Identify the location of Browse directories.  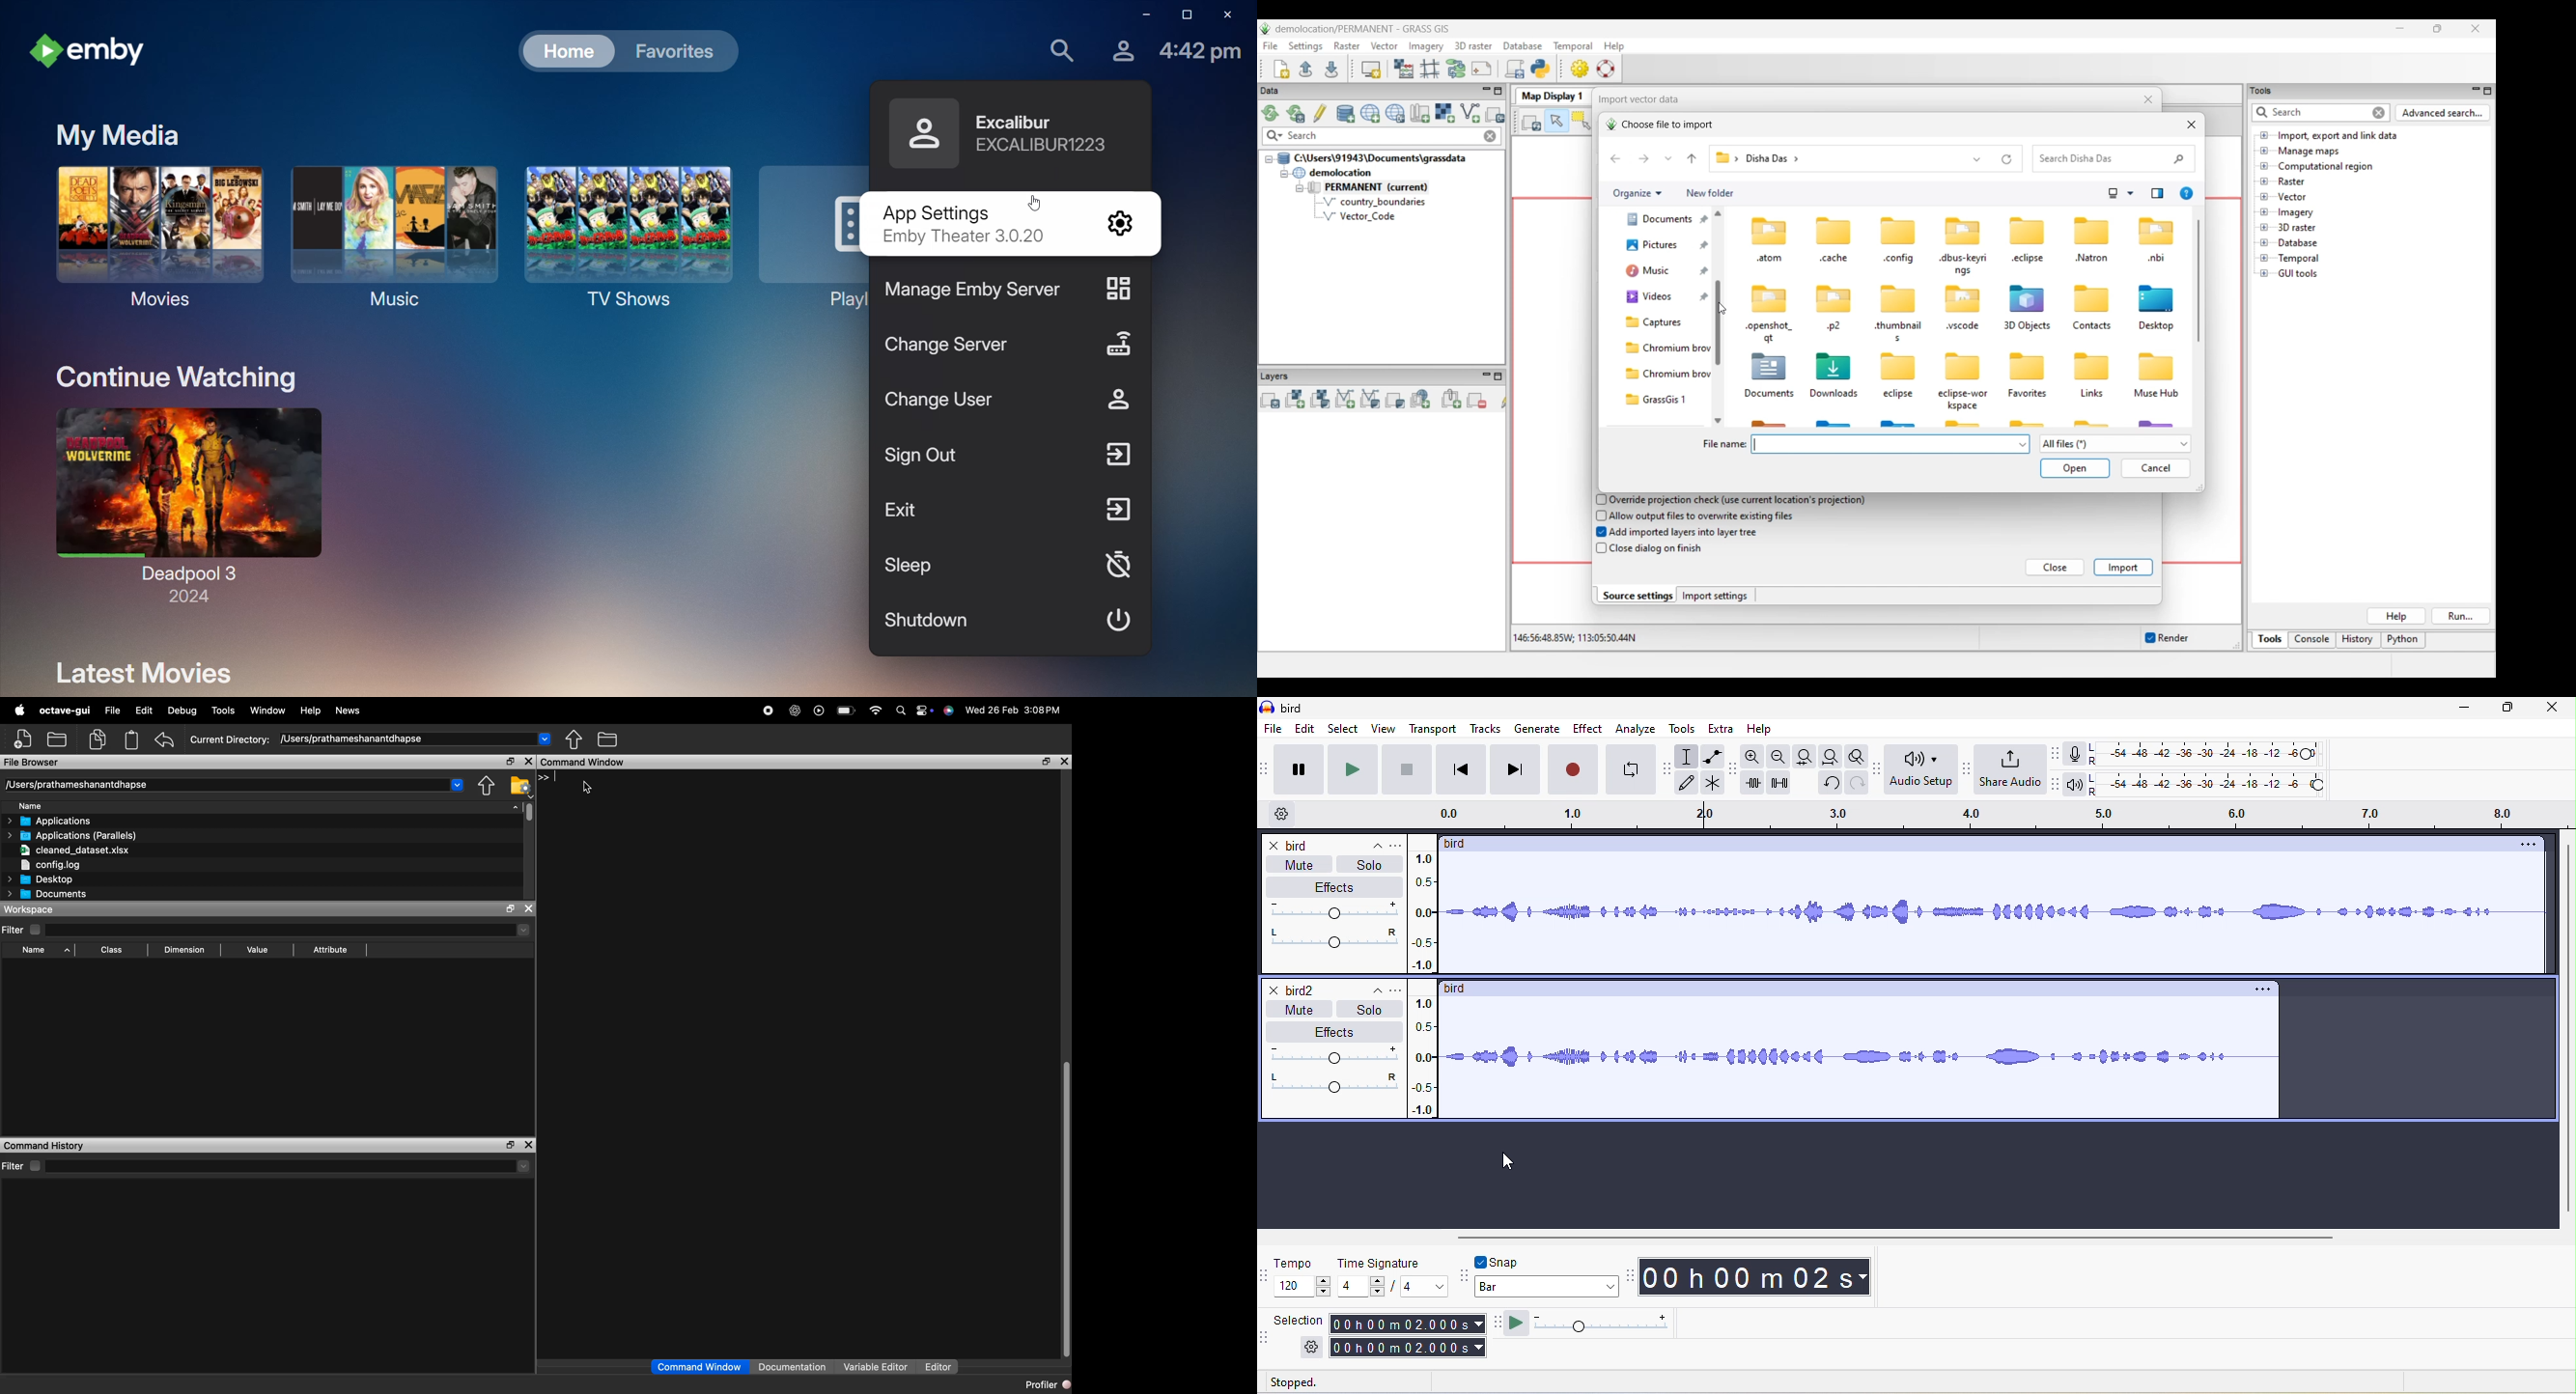
(520, 786).